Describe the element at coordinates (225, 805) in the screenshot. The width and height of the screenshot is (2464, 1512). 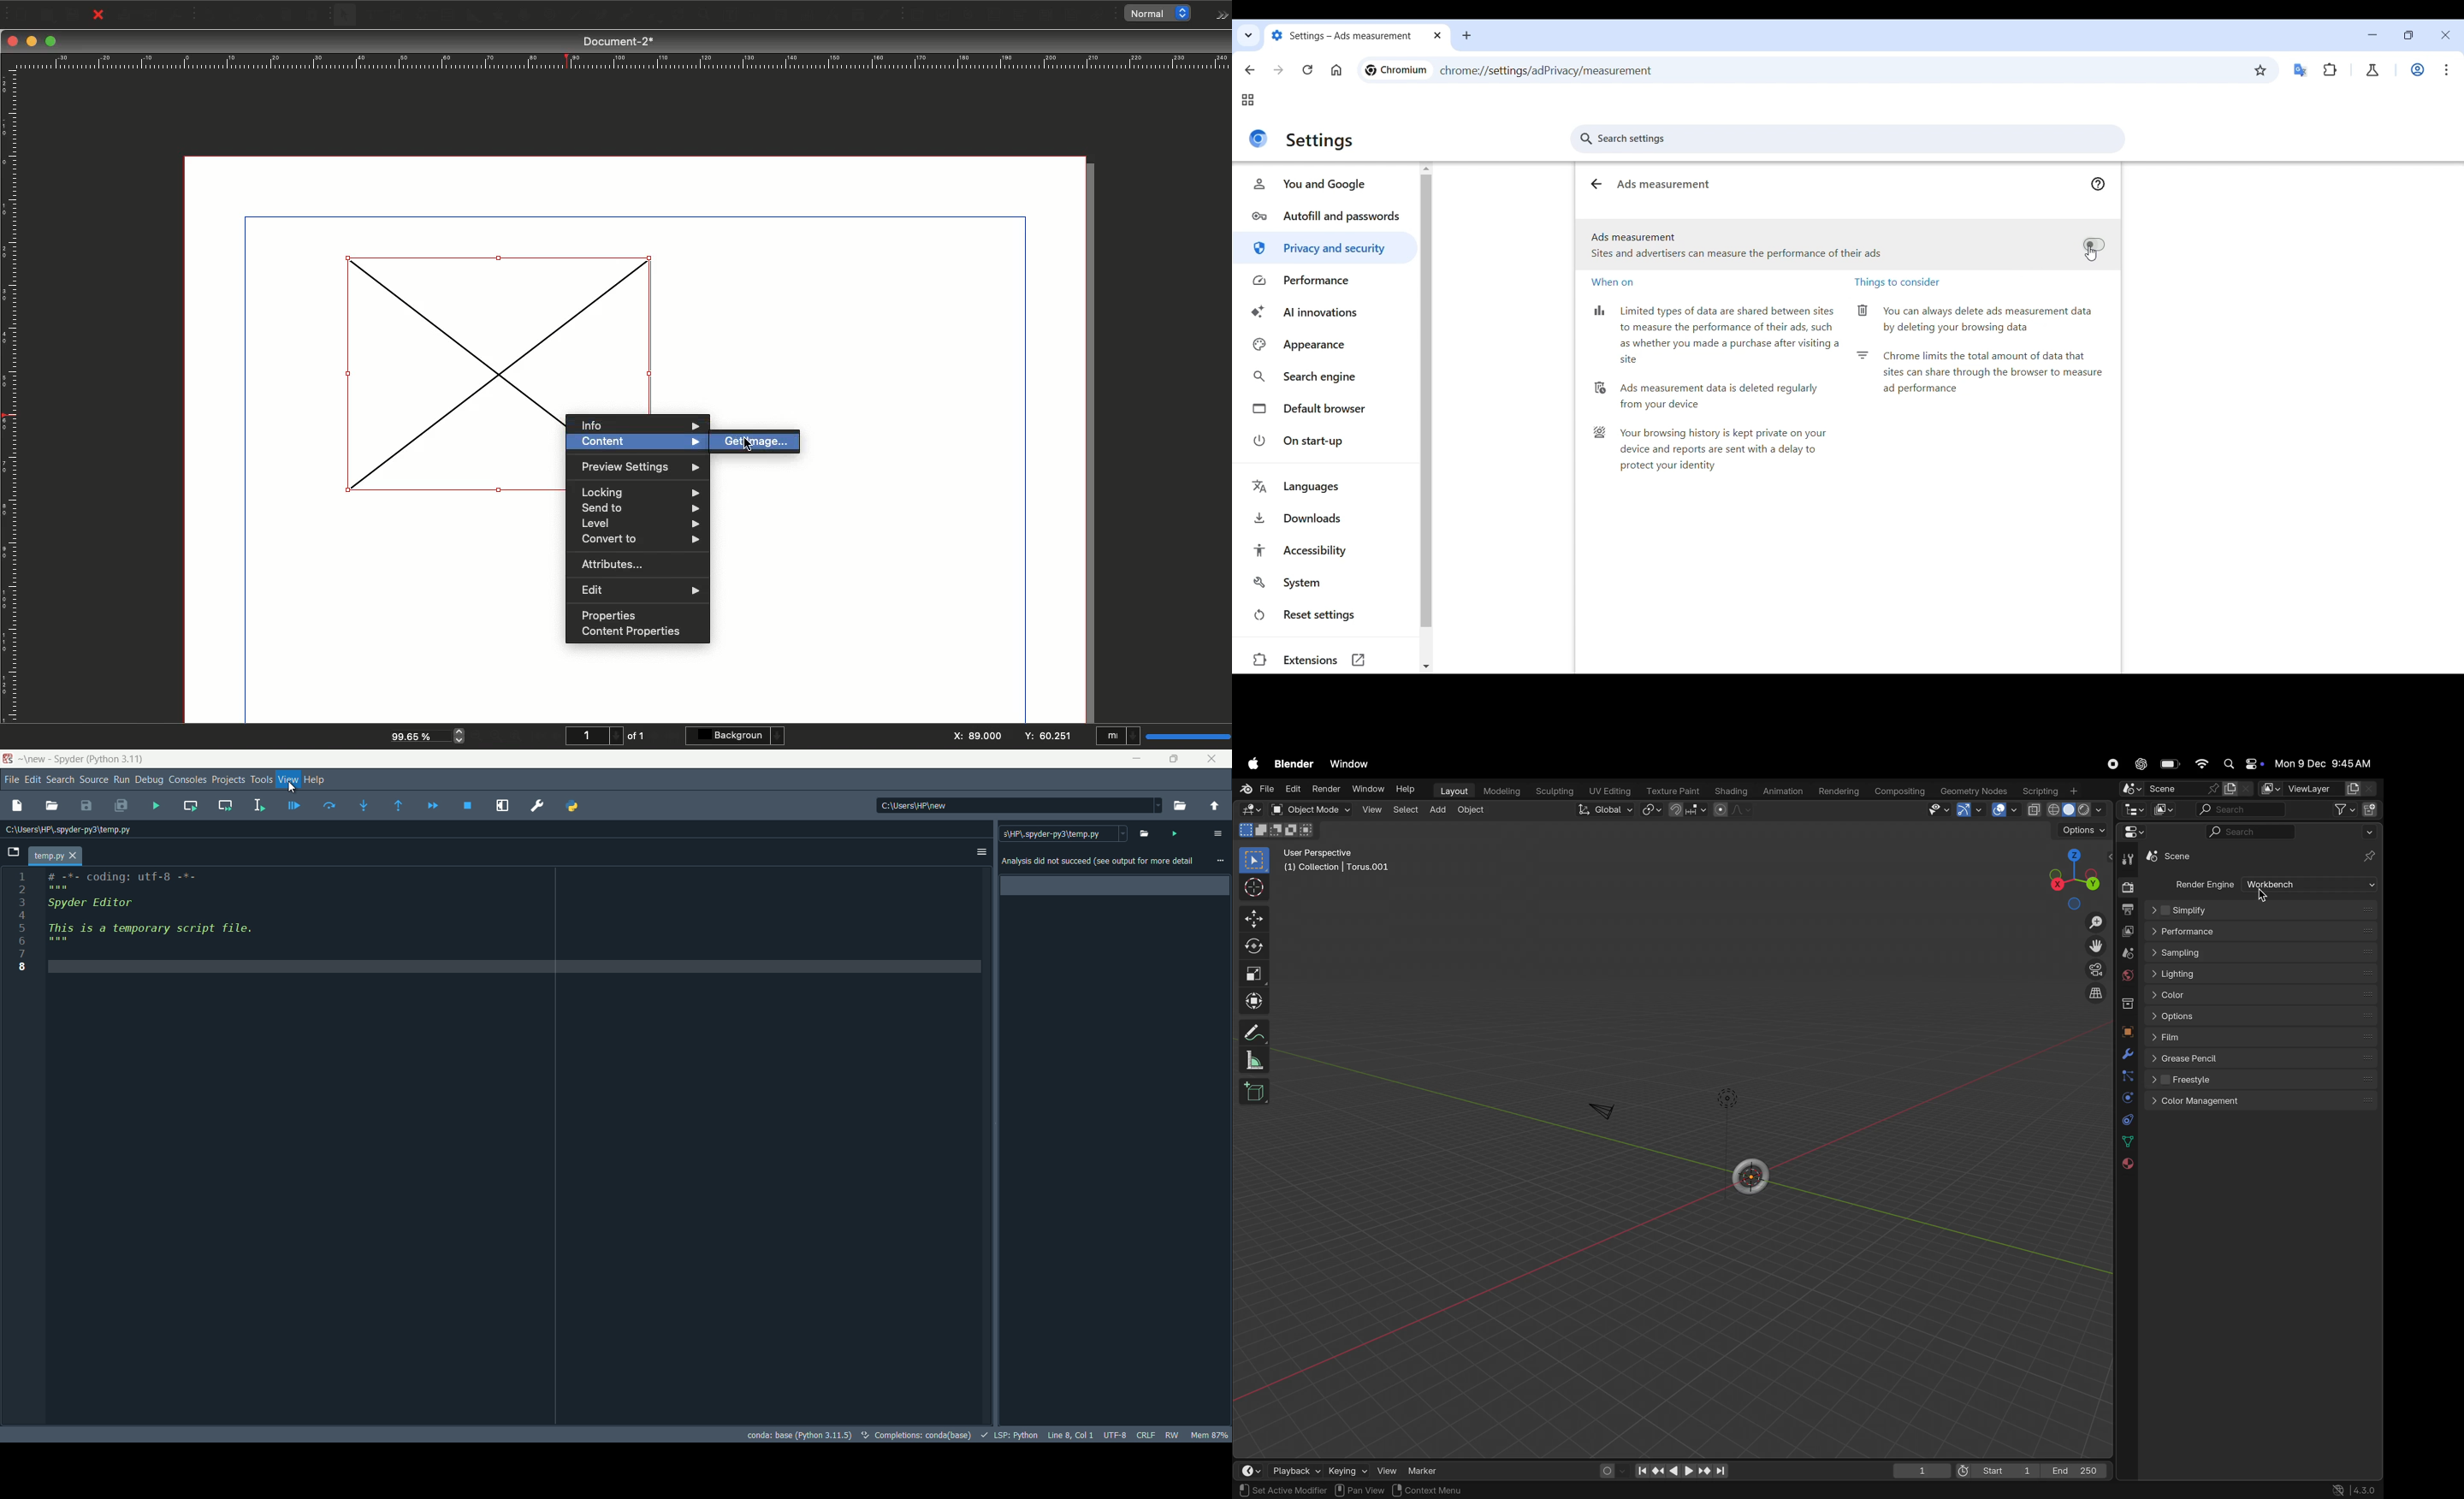
I see `run current cell and go to the next one` at that location.